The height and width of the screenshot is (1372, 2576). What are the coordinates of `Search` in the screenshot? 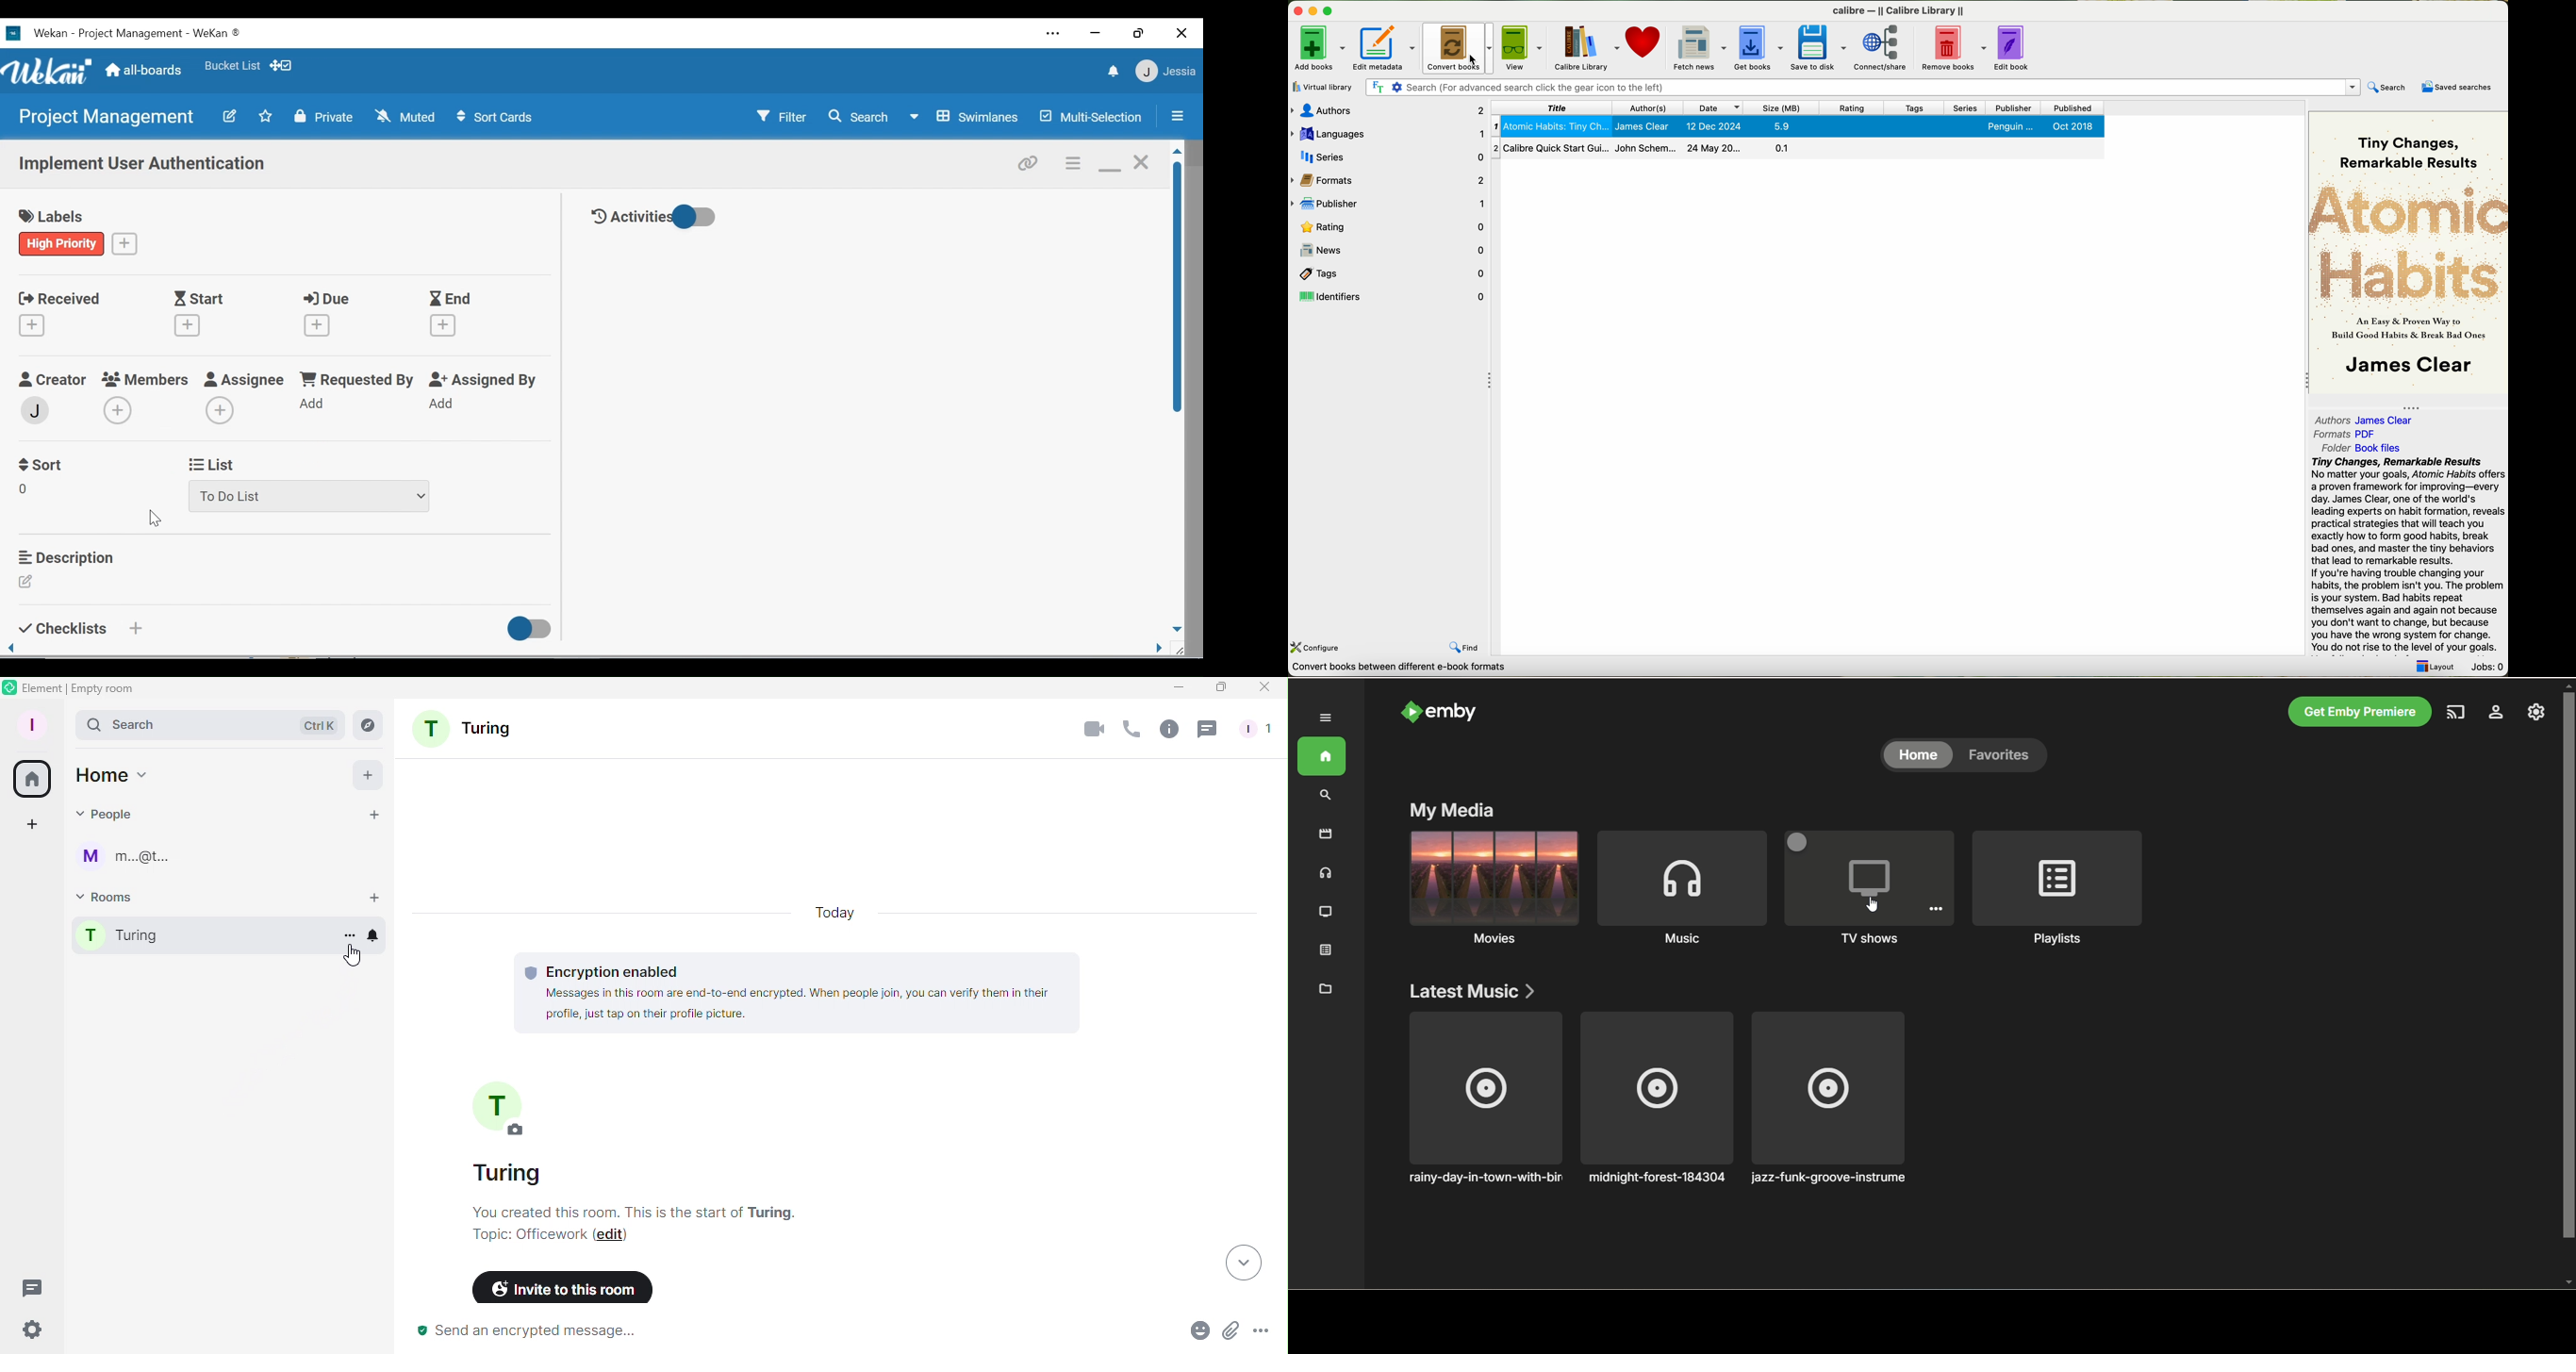 It's located at (210, 724).